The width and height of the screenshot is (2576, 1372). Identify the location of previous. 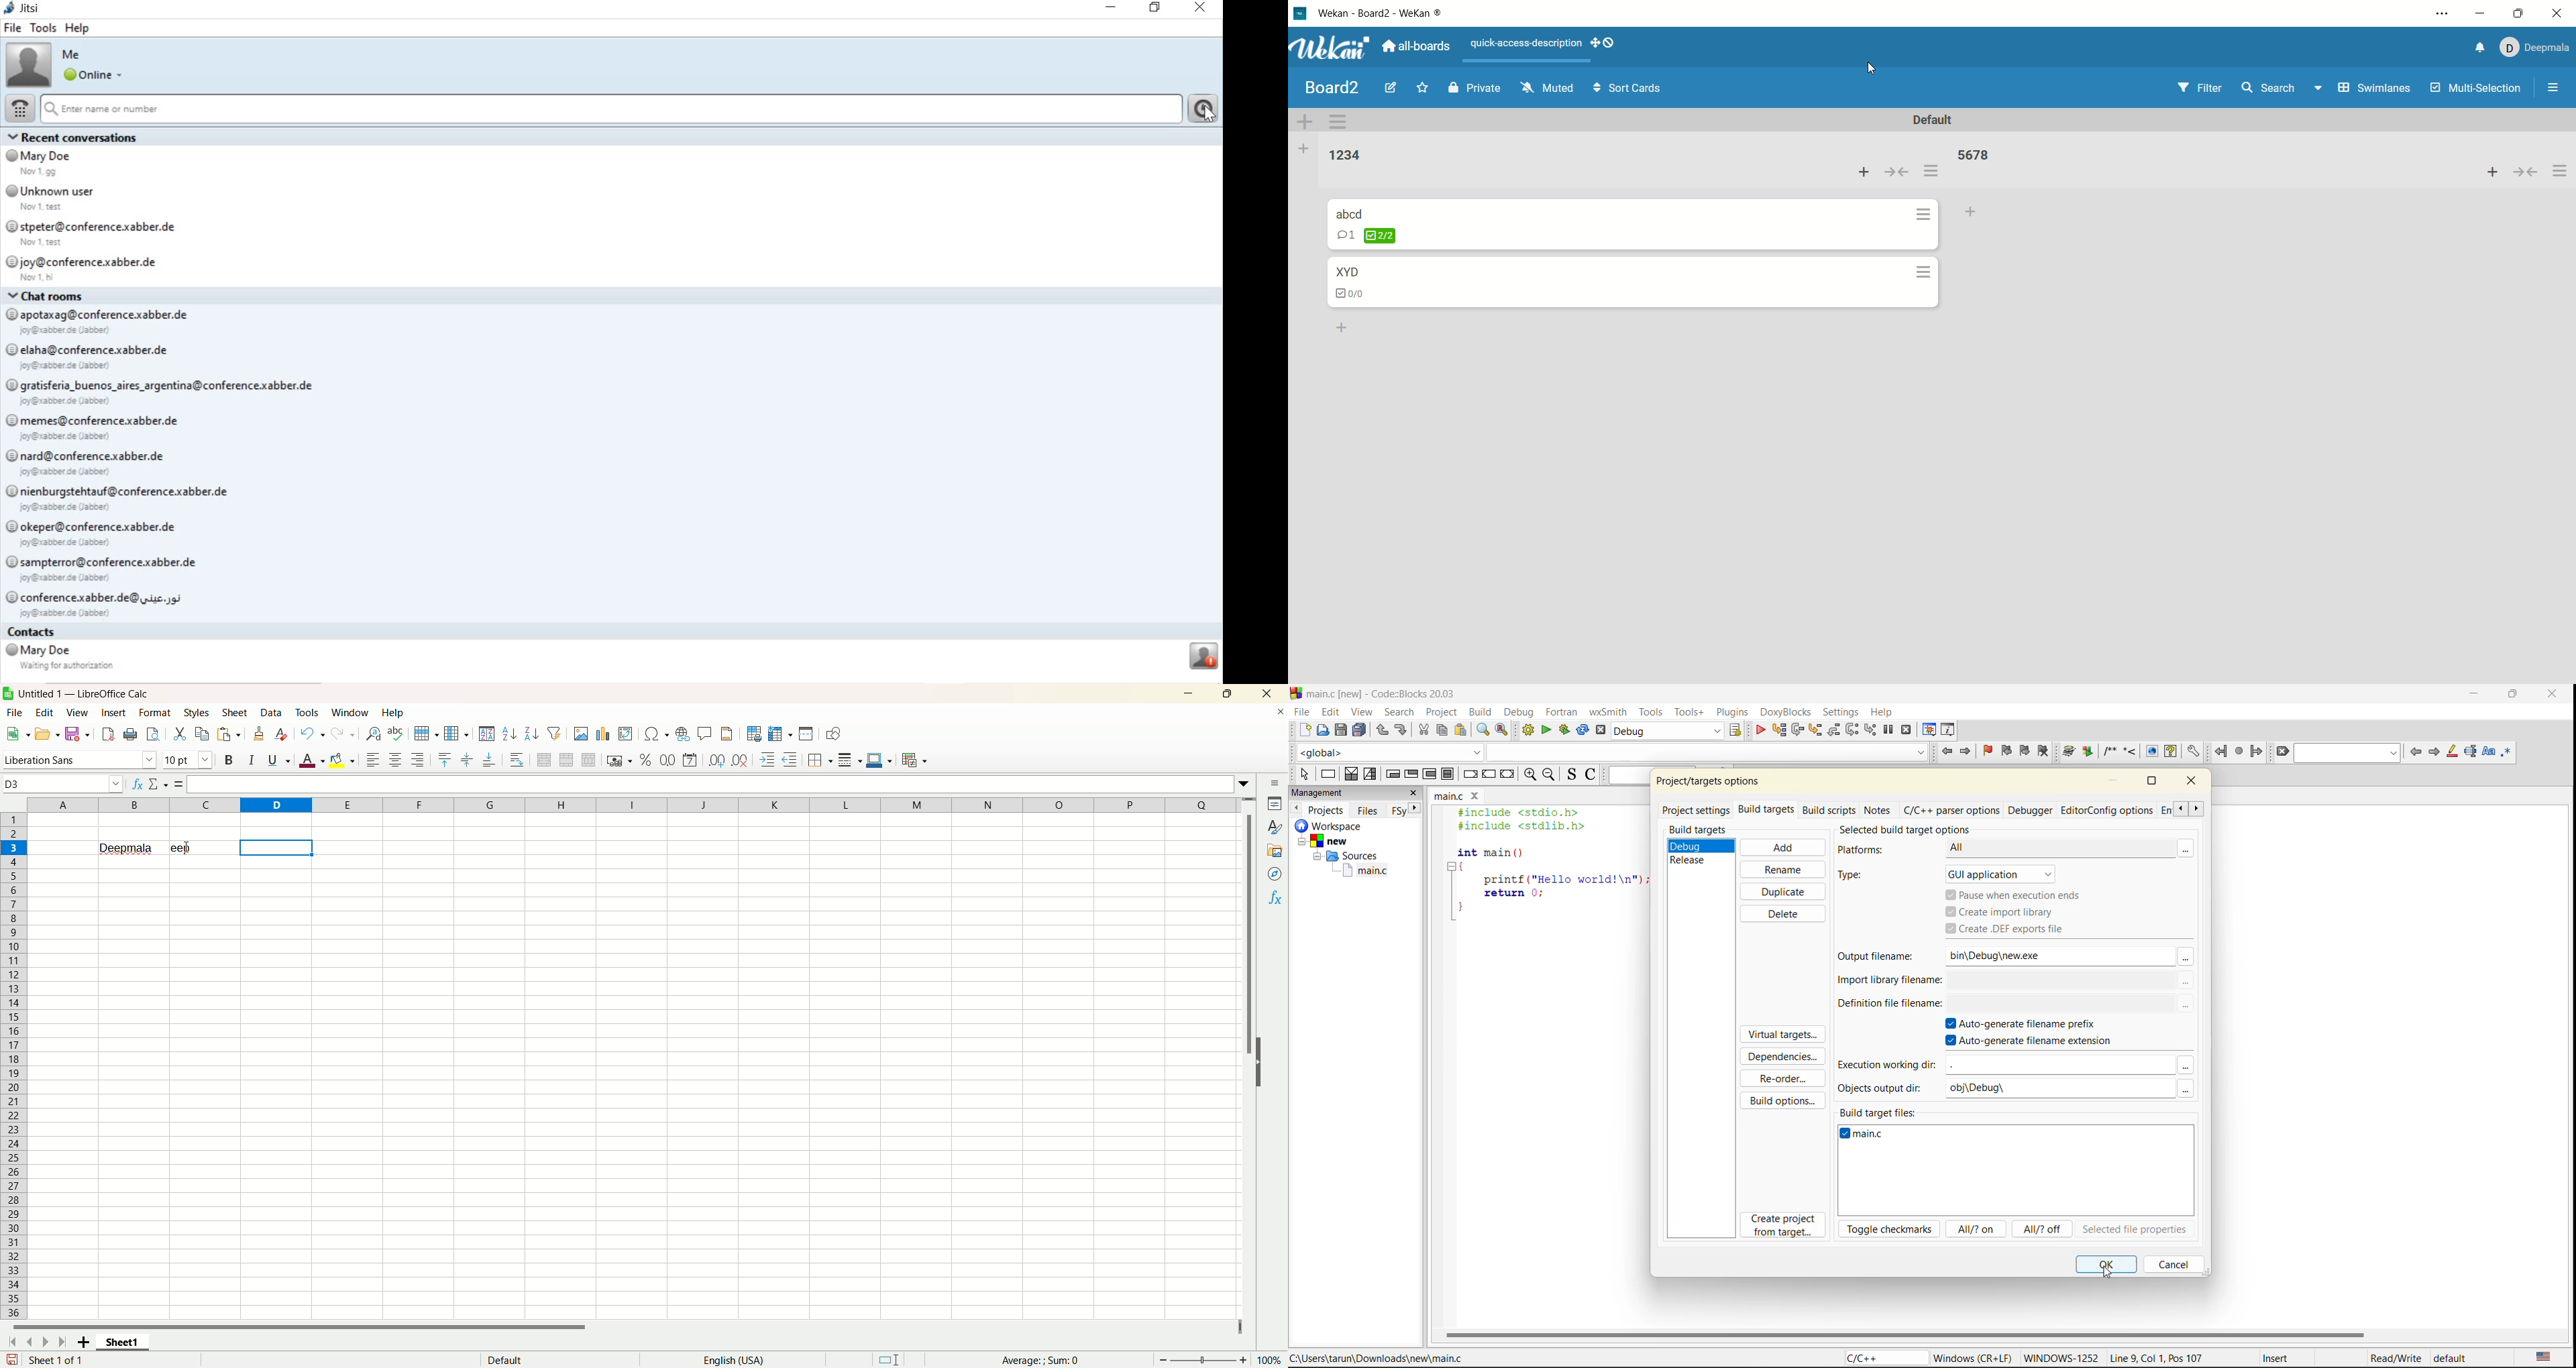
(2415, 753).